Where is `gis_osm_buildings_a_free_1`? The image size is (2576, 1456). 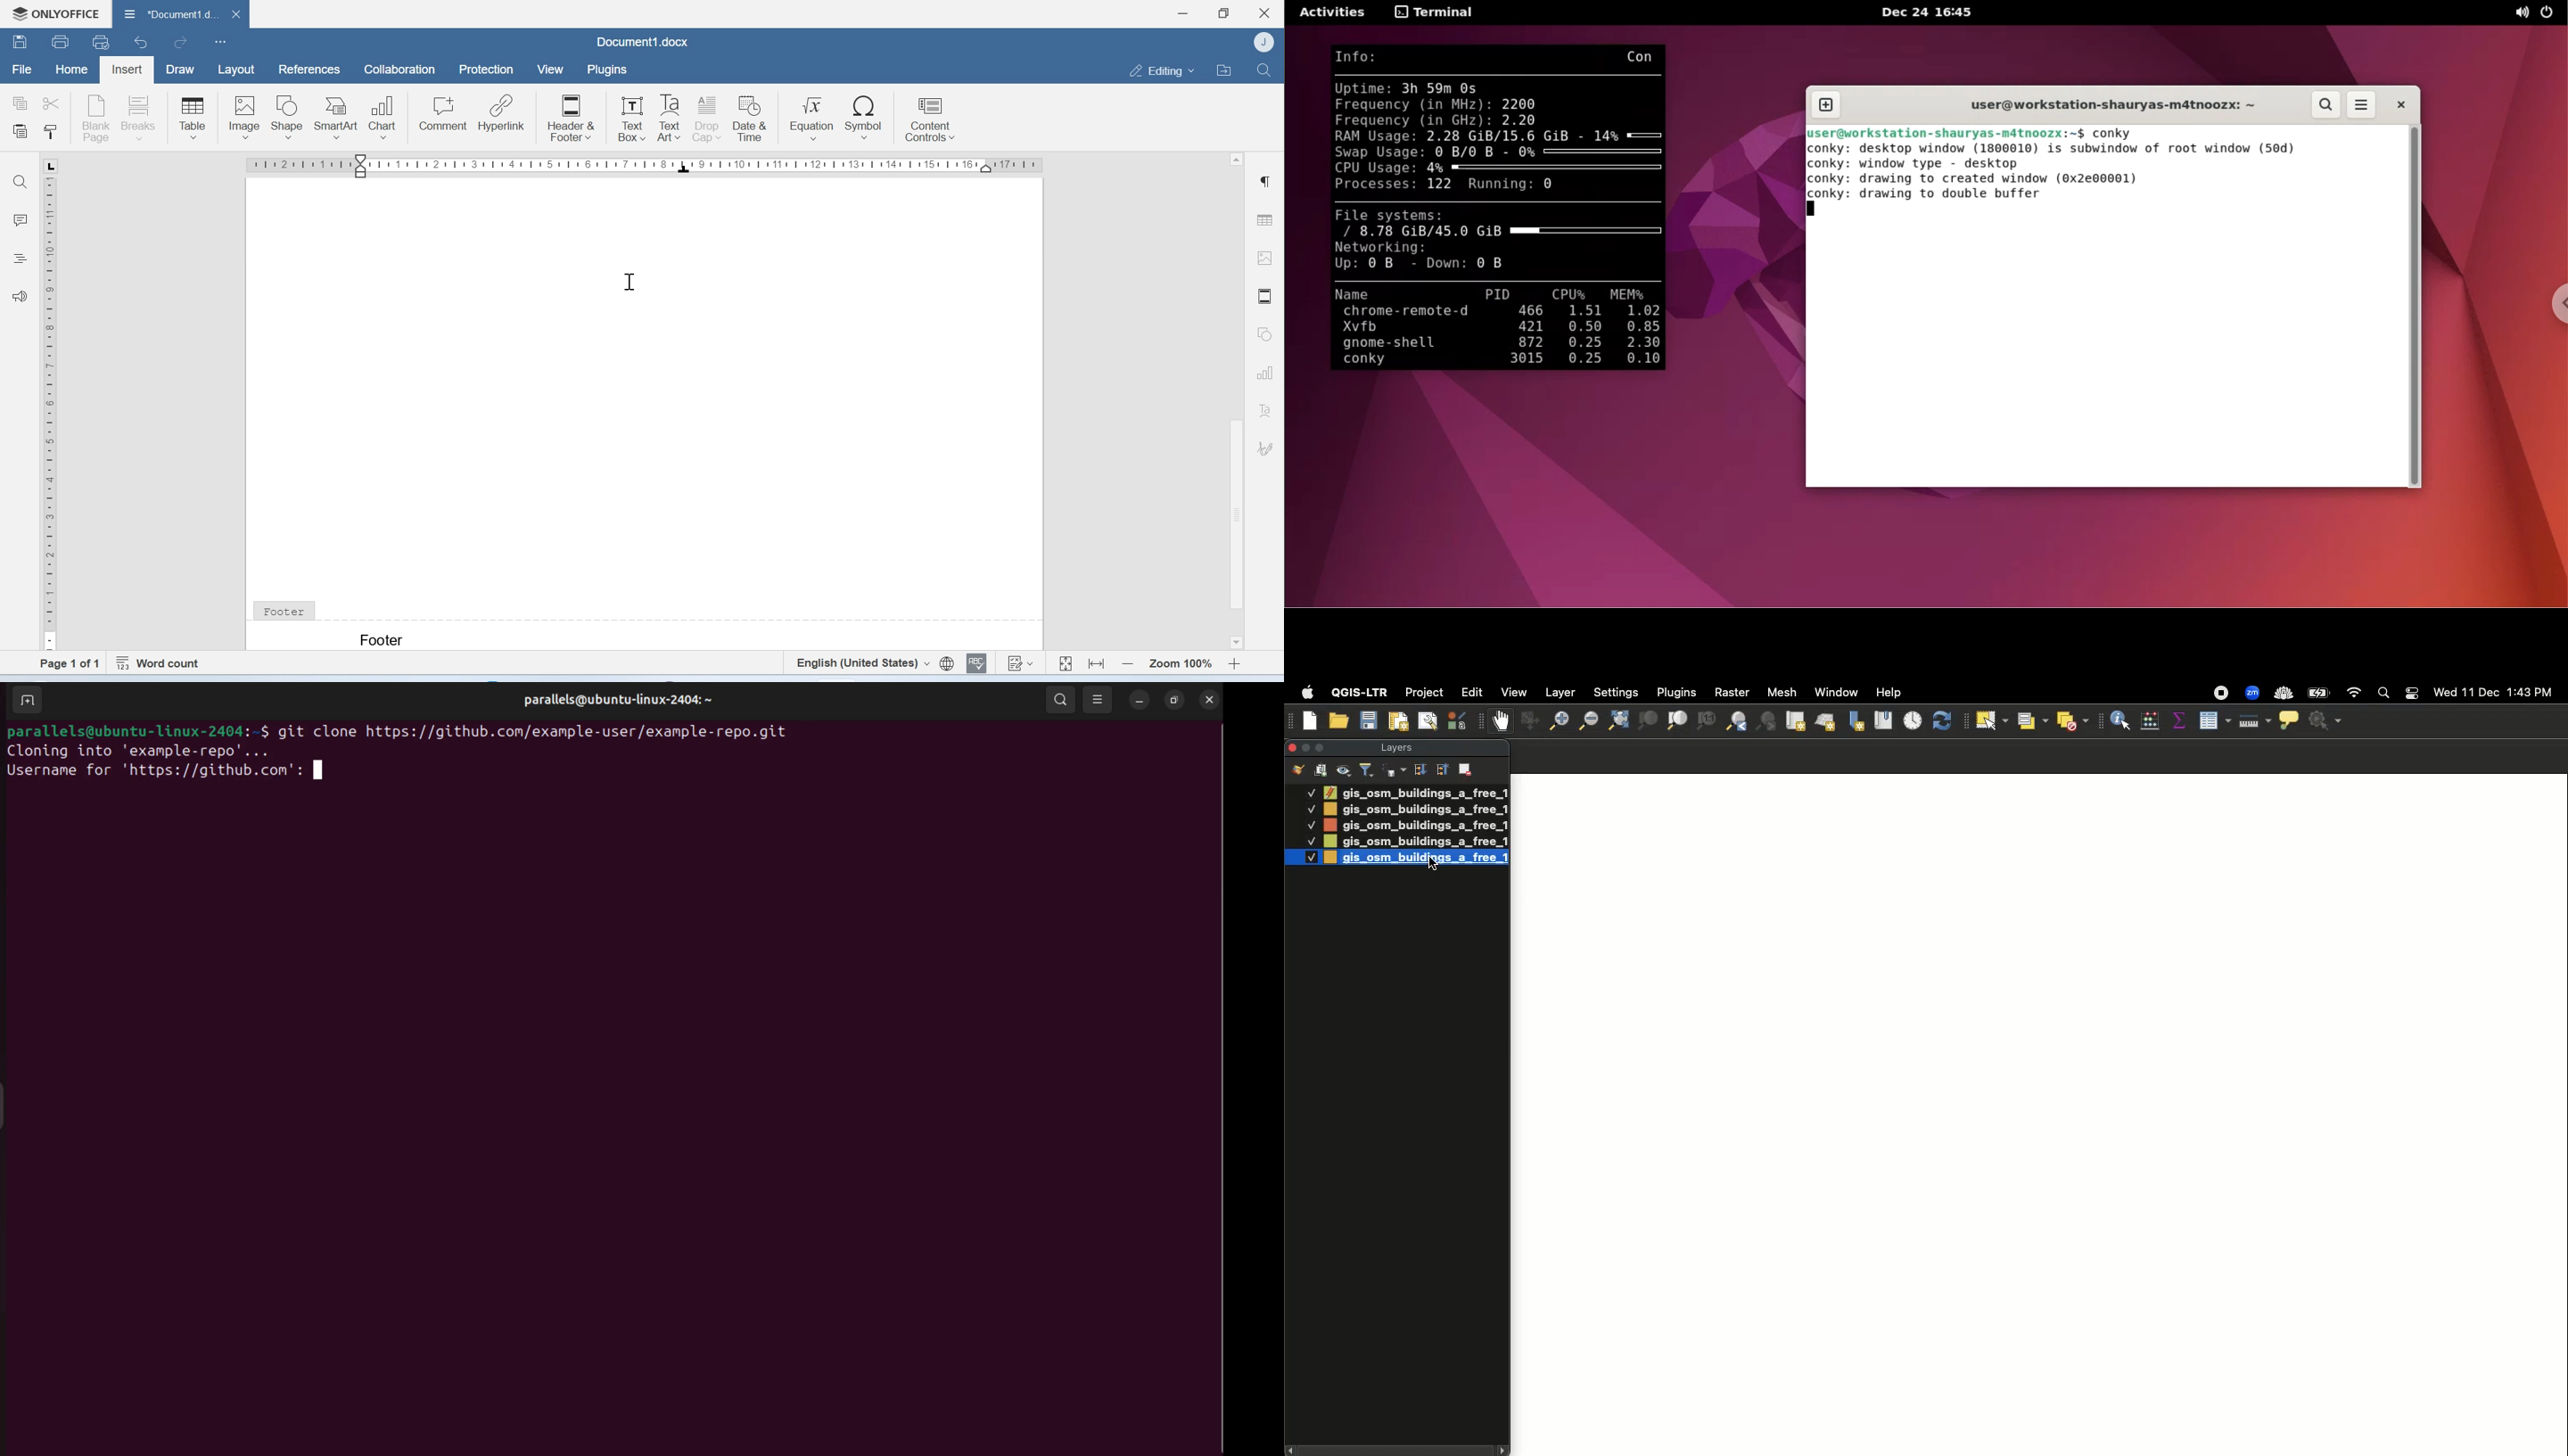 gis_osm_buildings_a_free_1 is located at coordinates (1416, 810).